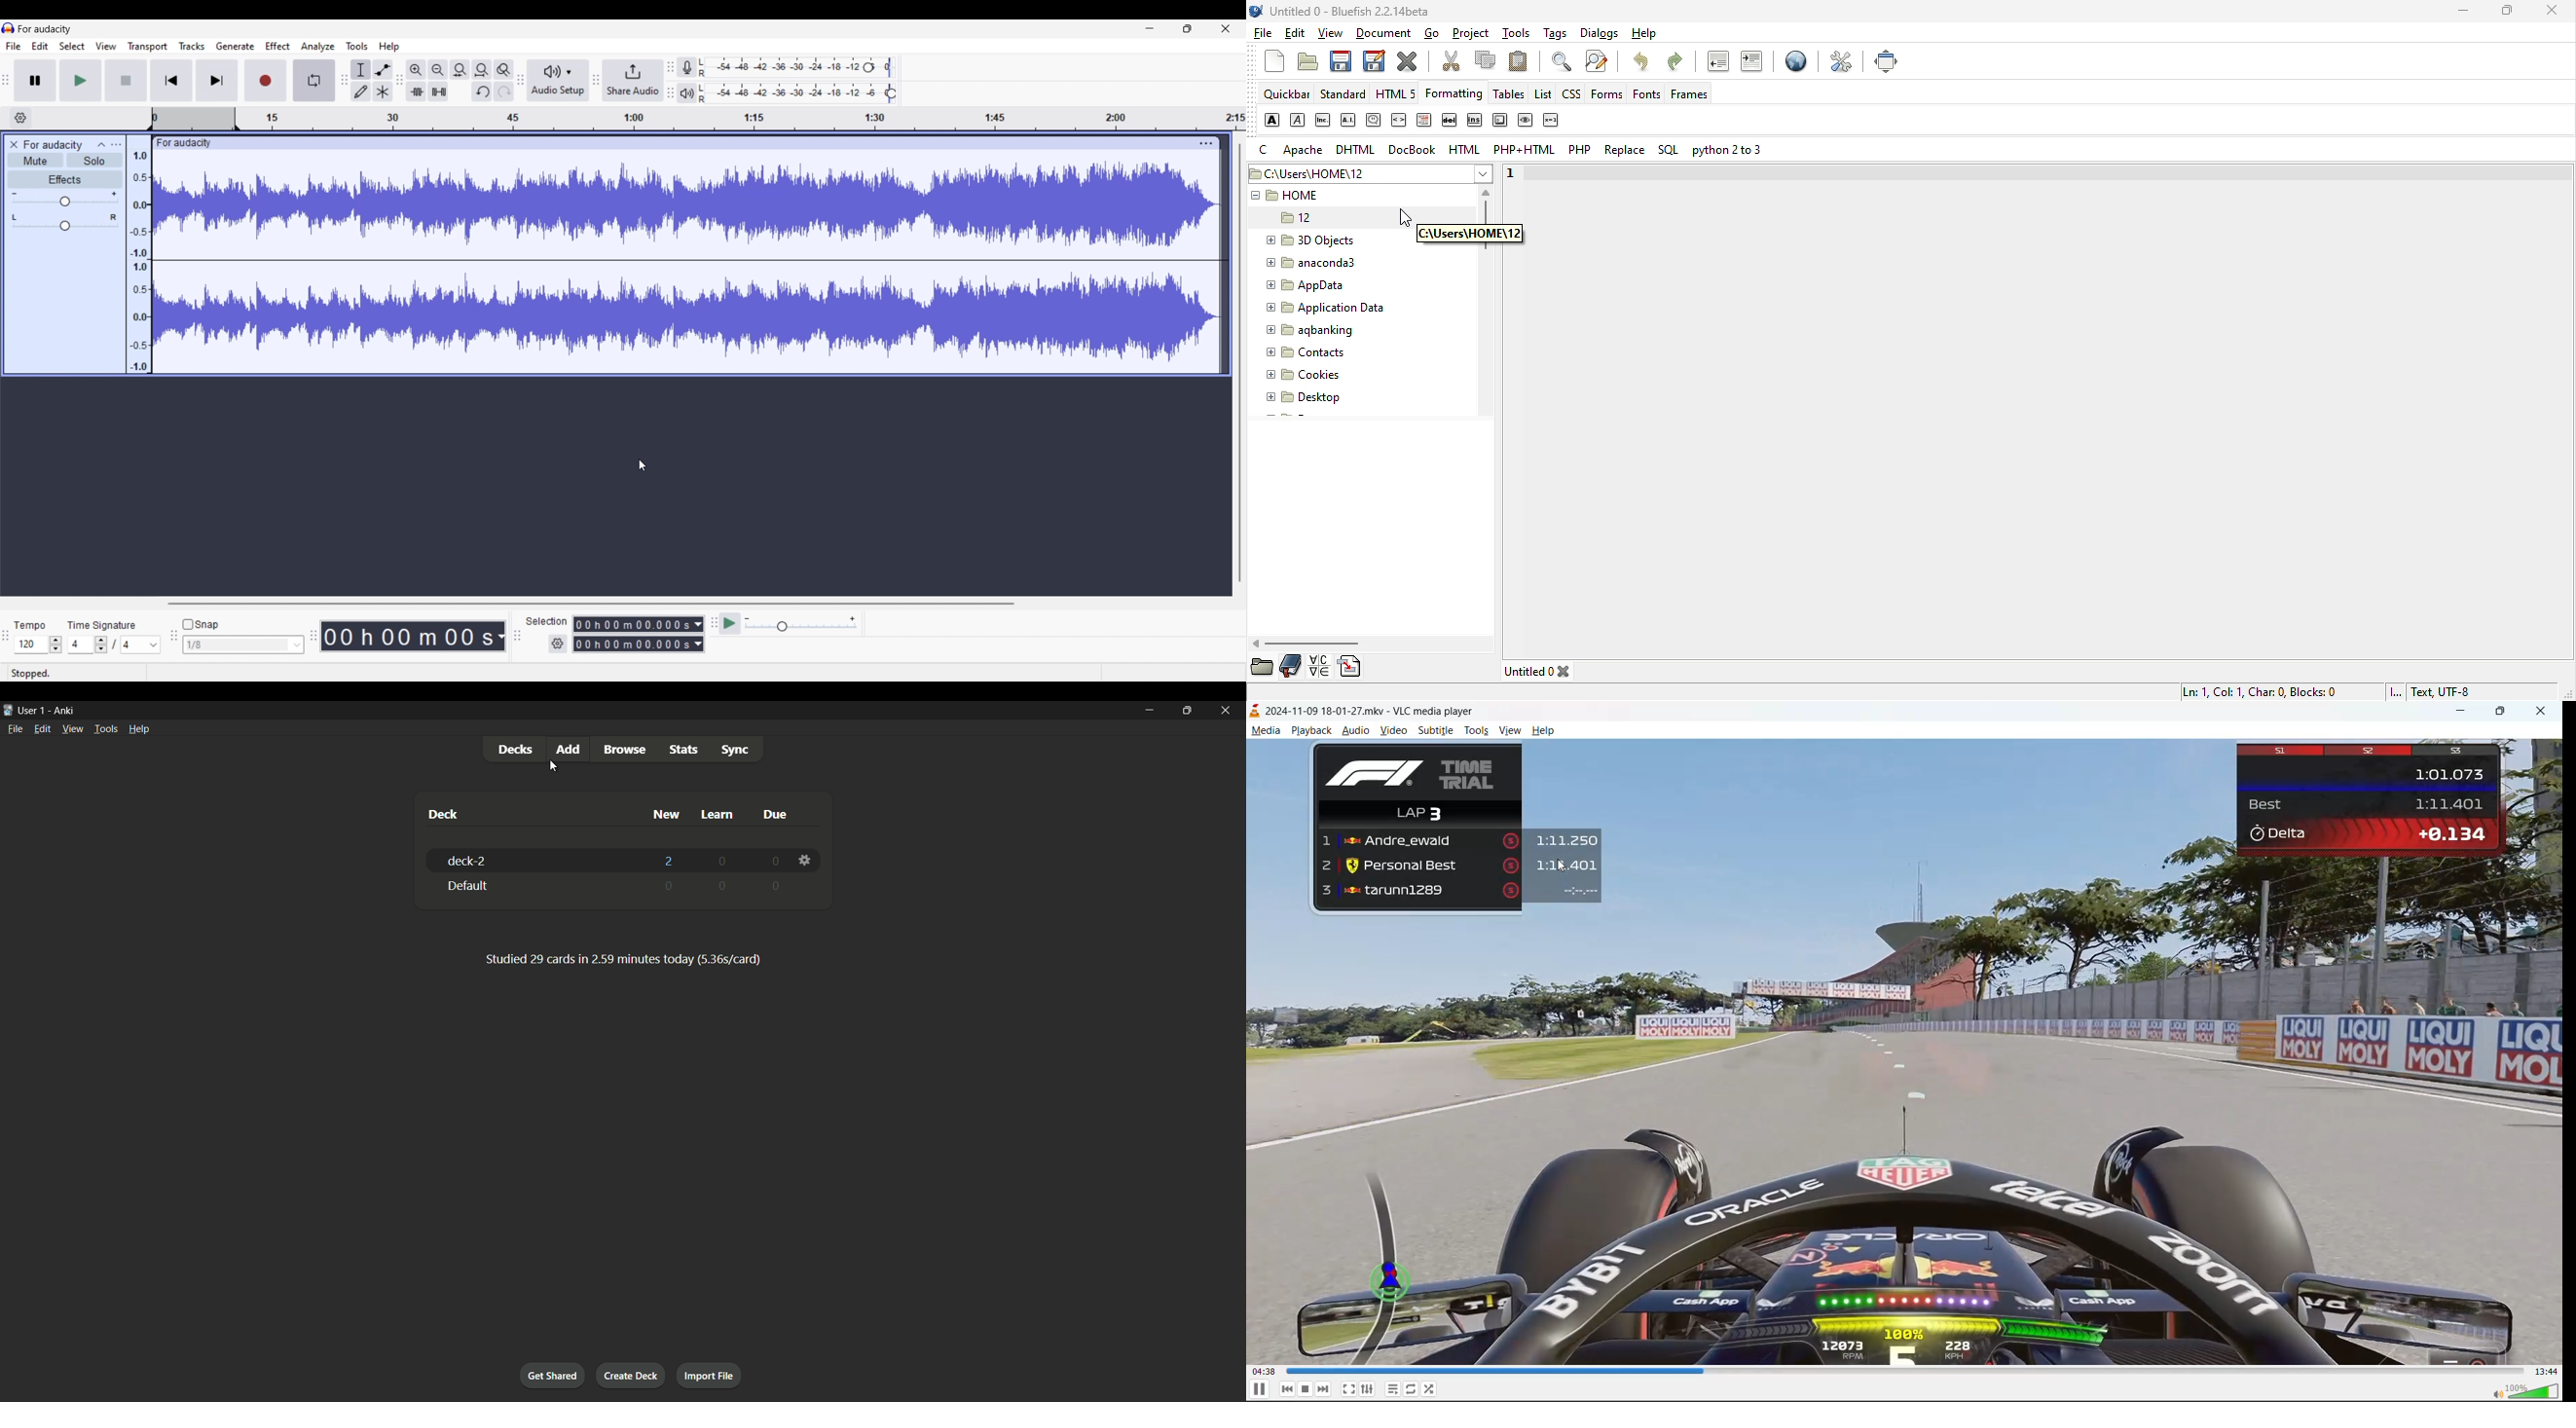  I want to click on Tempo, so click(33, 622).